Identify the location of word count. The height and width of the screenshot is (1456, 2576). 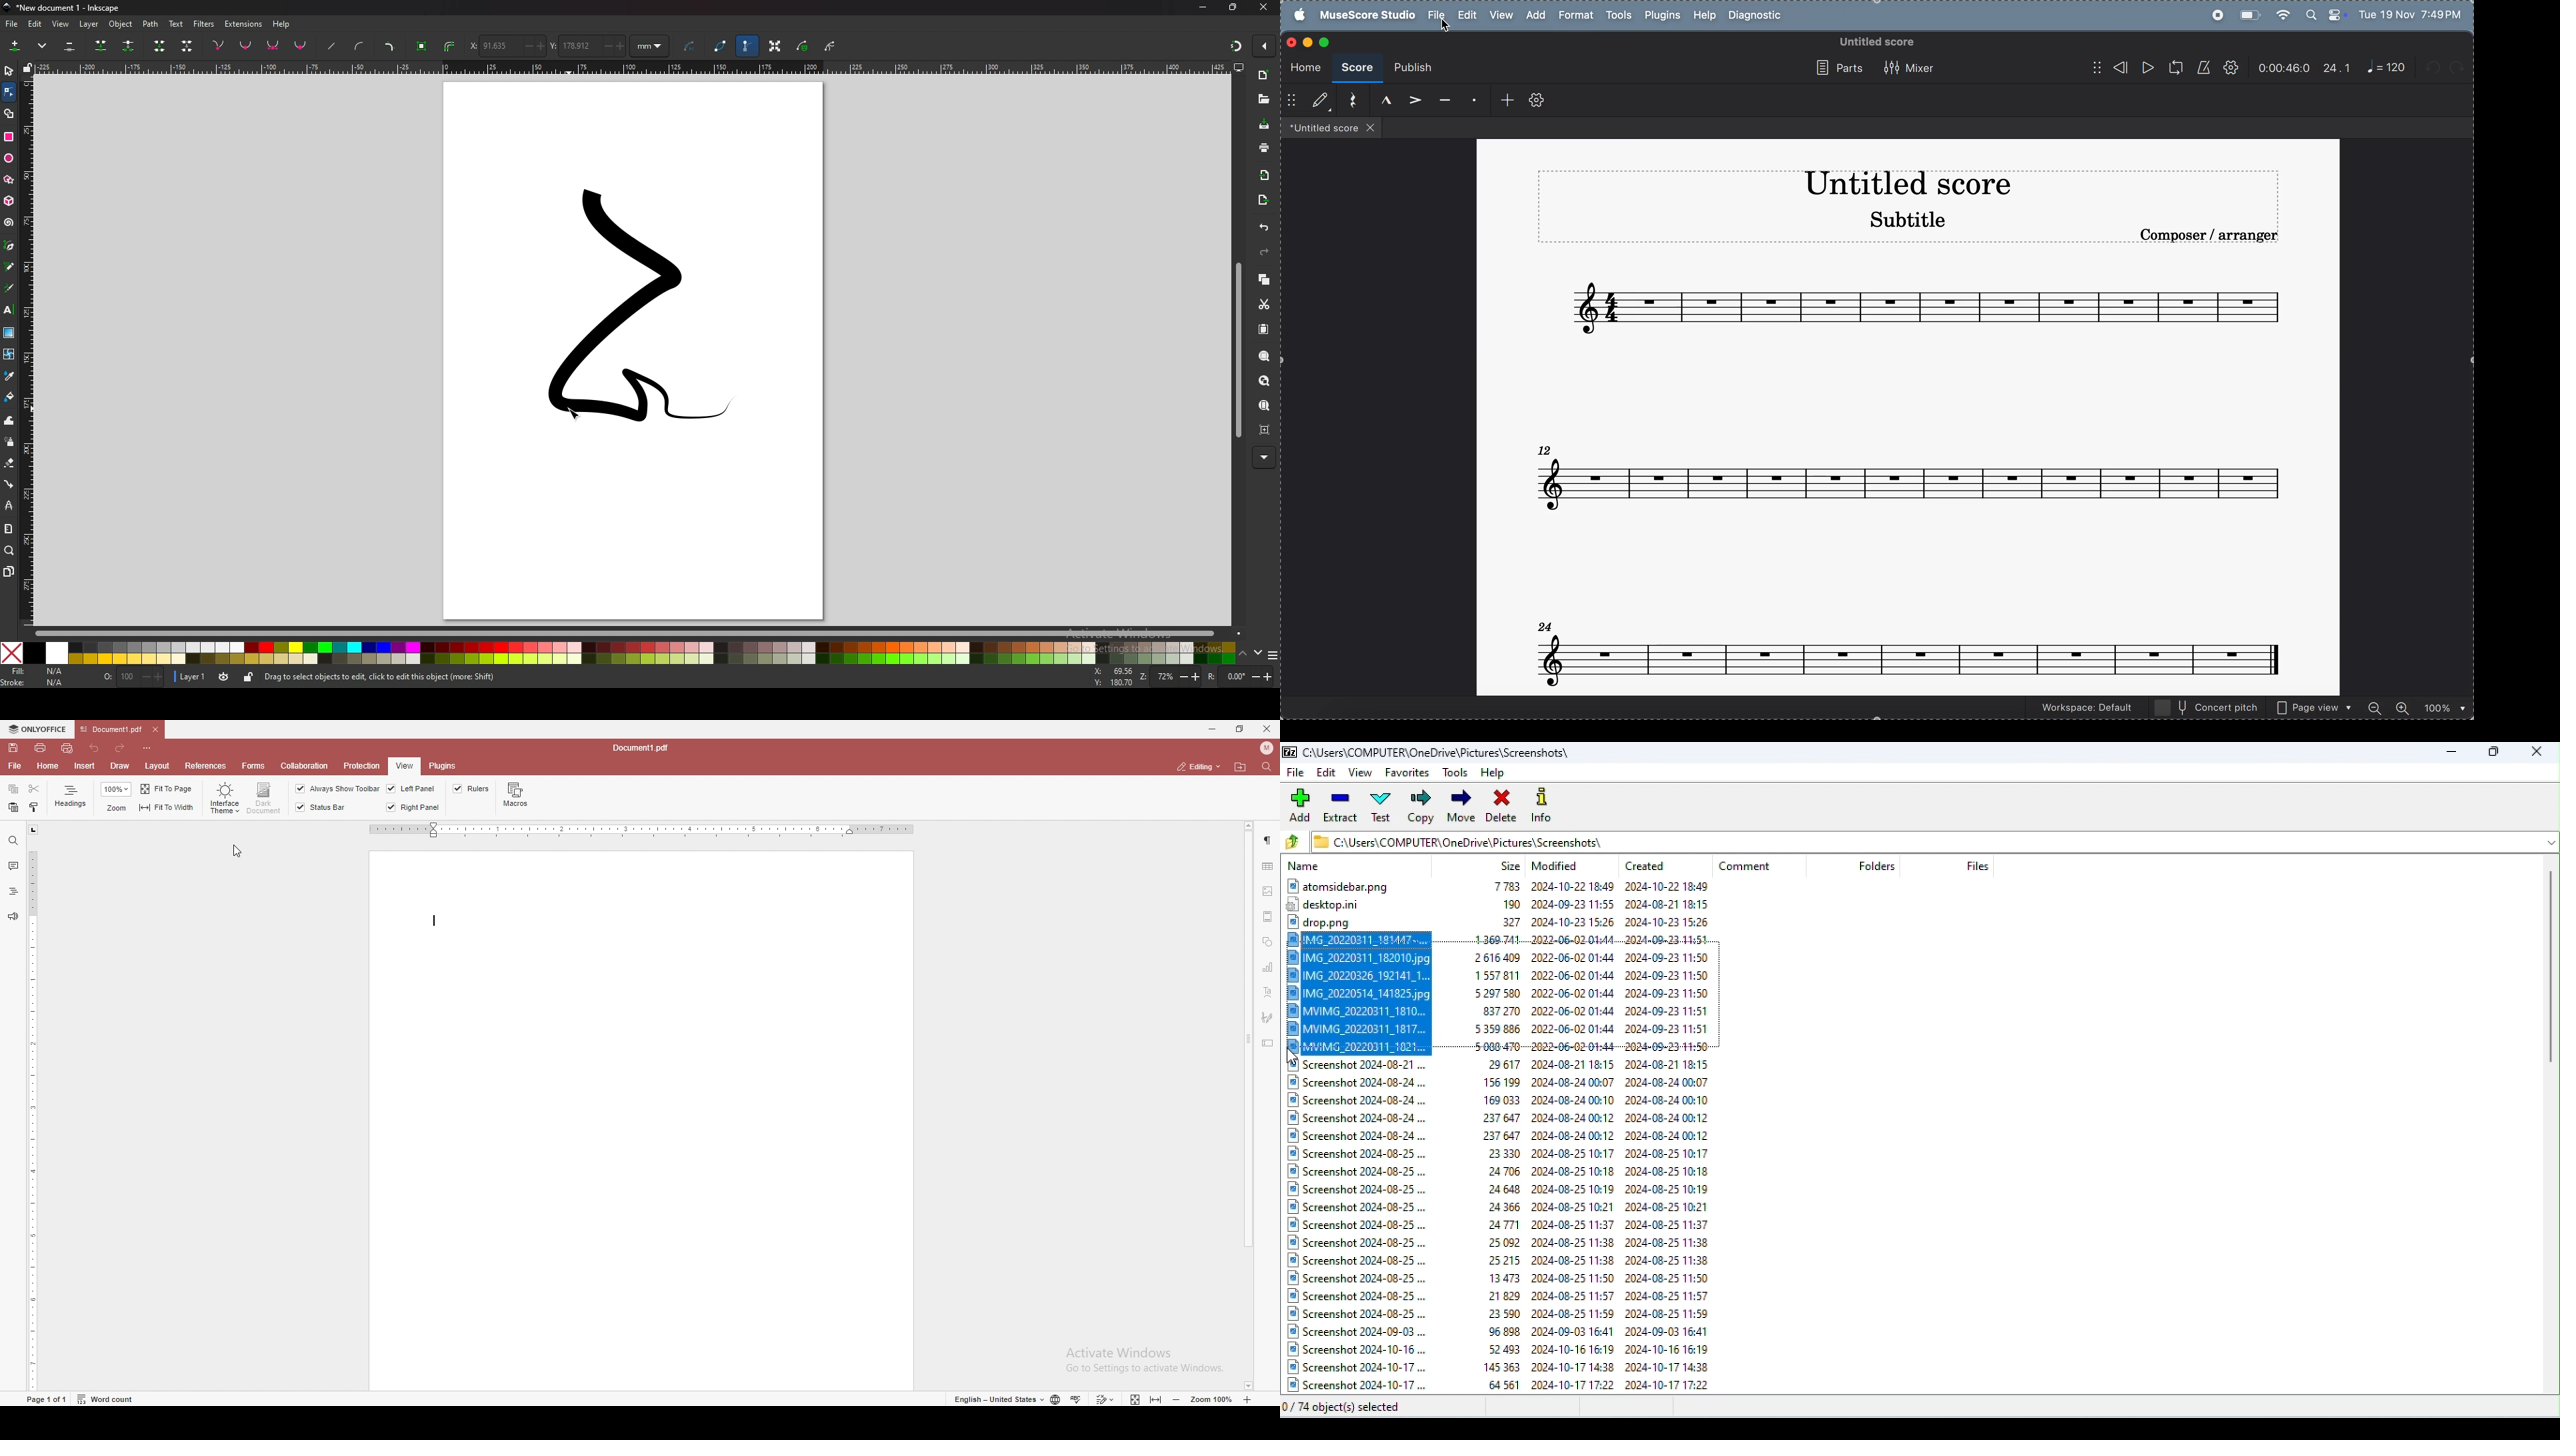
(108, 1399).